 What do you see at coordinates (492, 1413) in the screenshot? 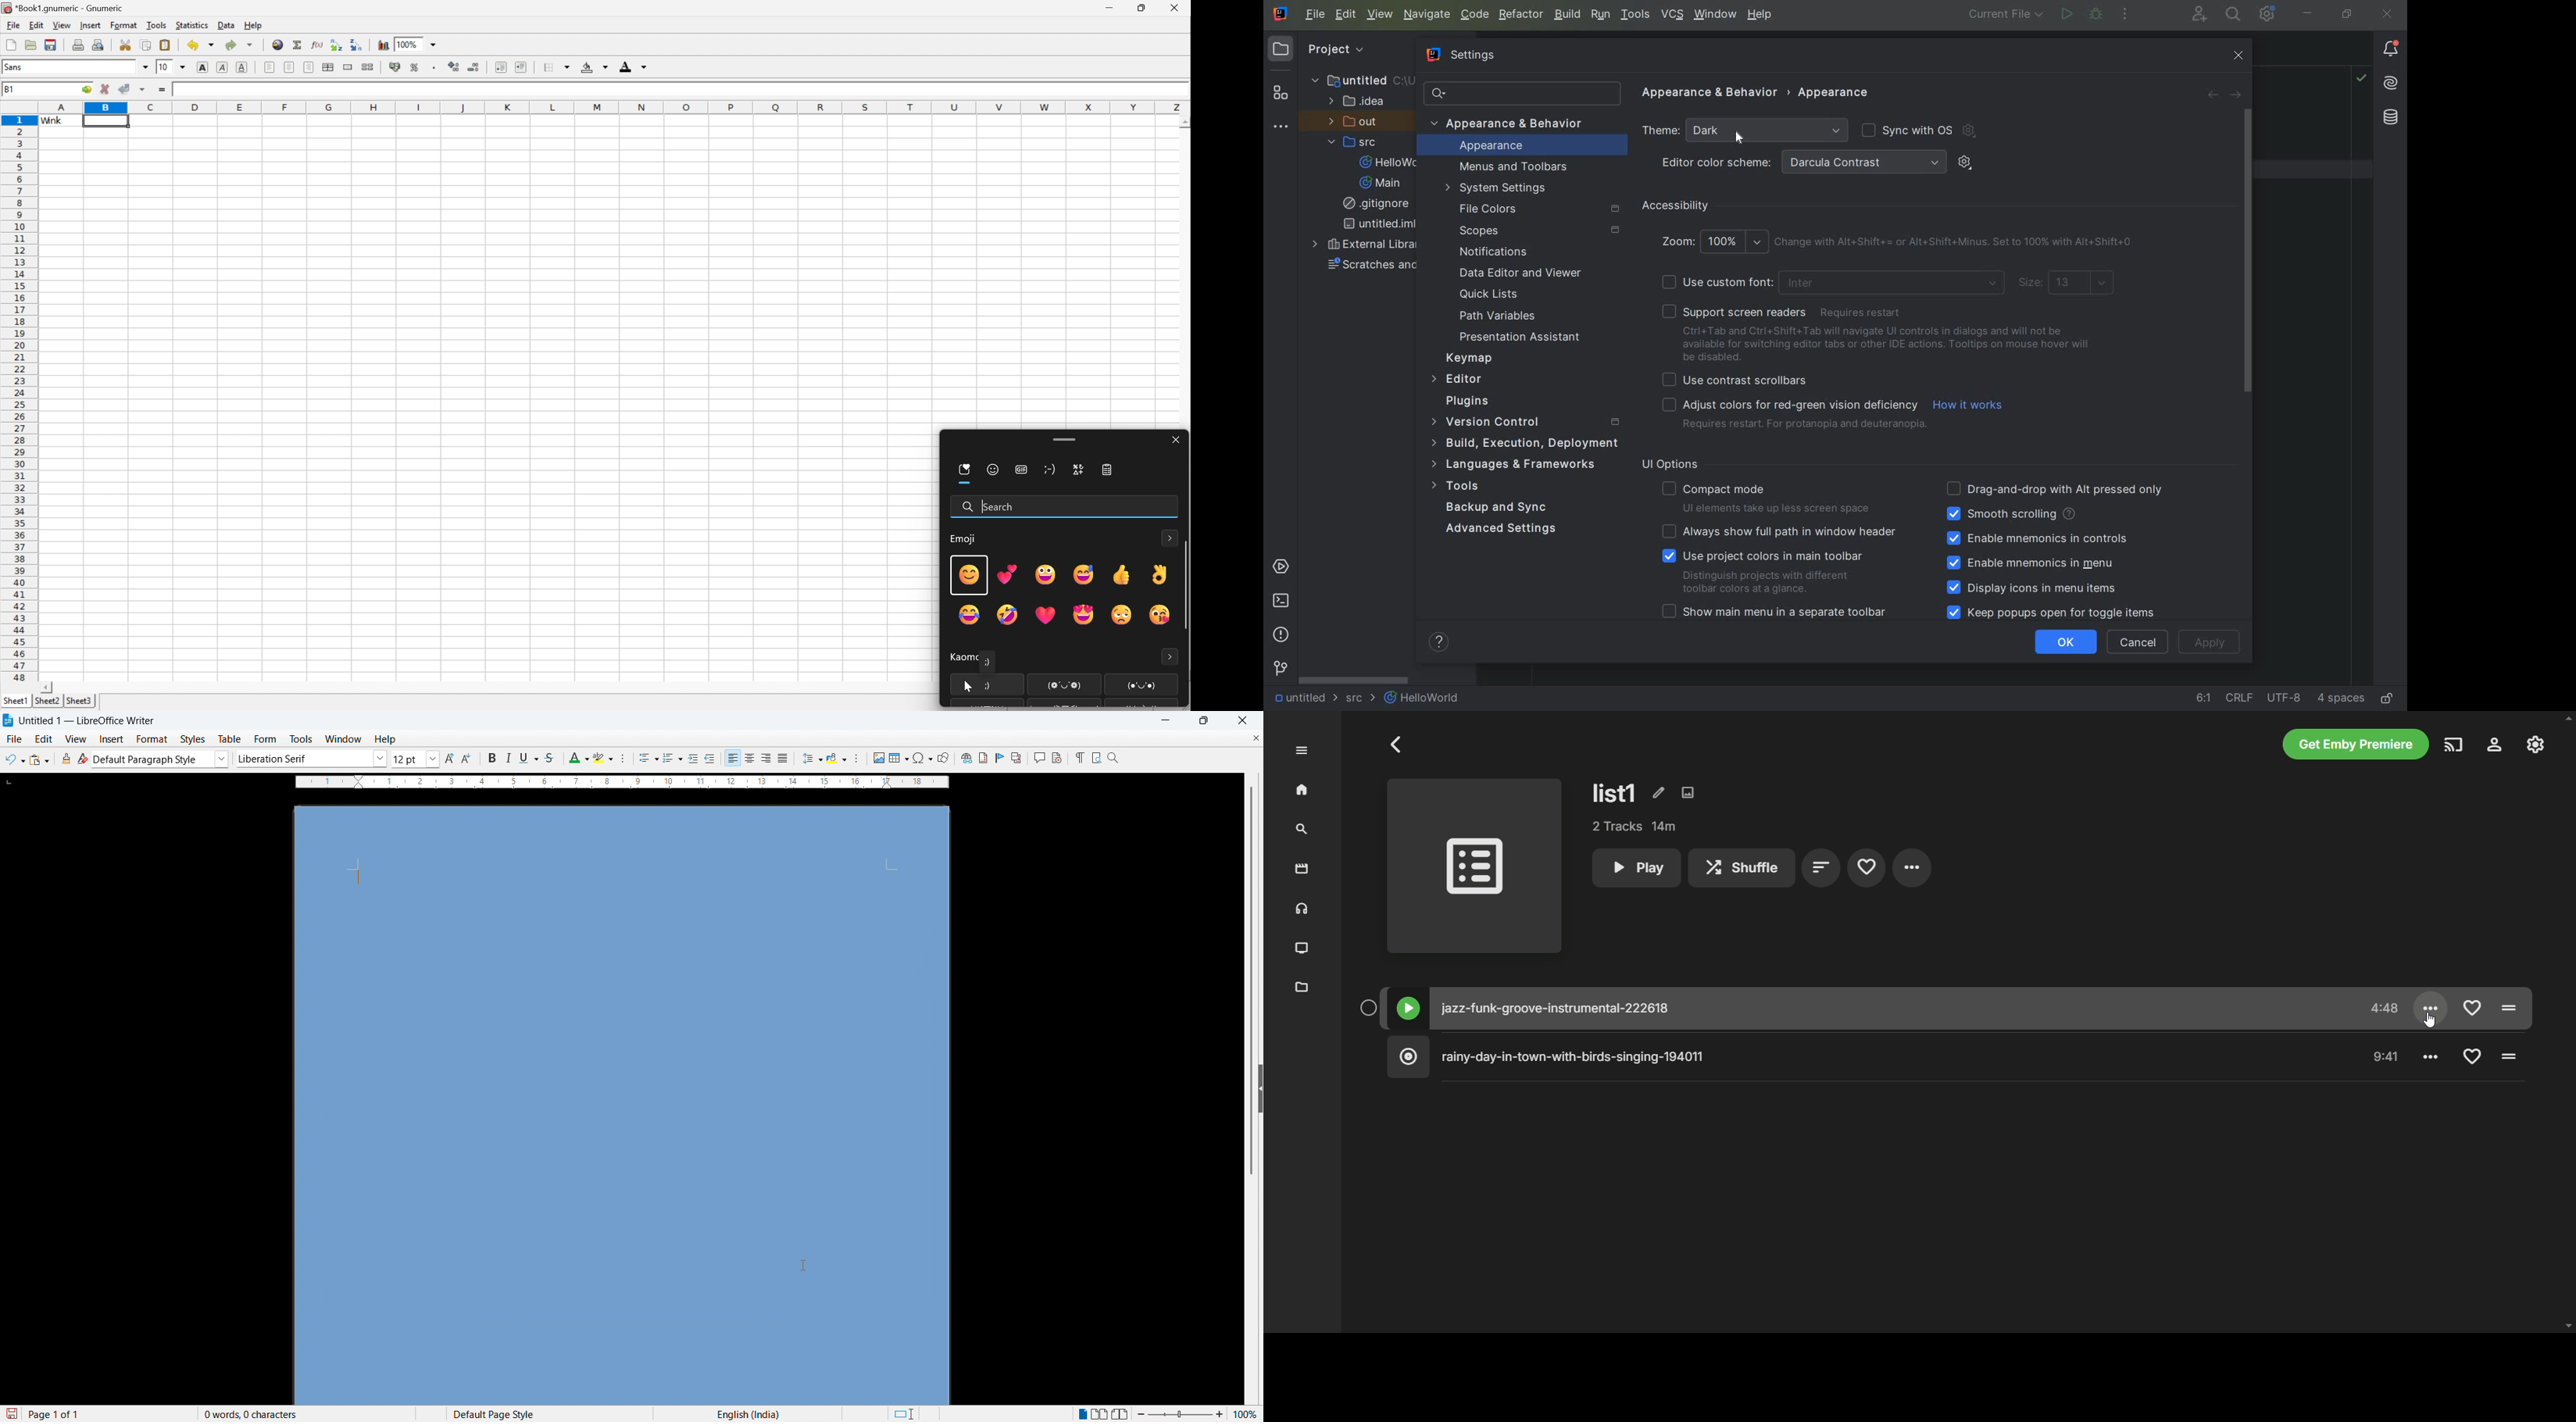
I see `Default page style ` at bounding box center [492, 1413].